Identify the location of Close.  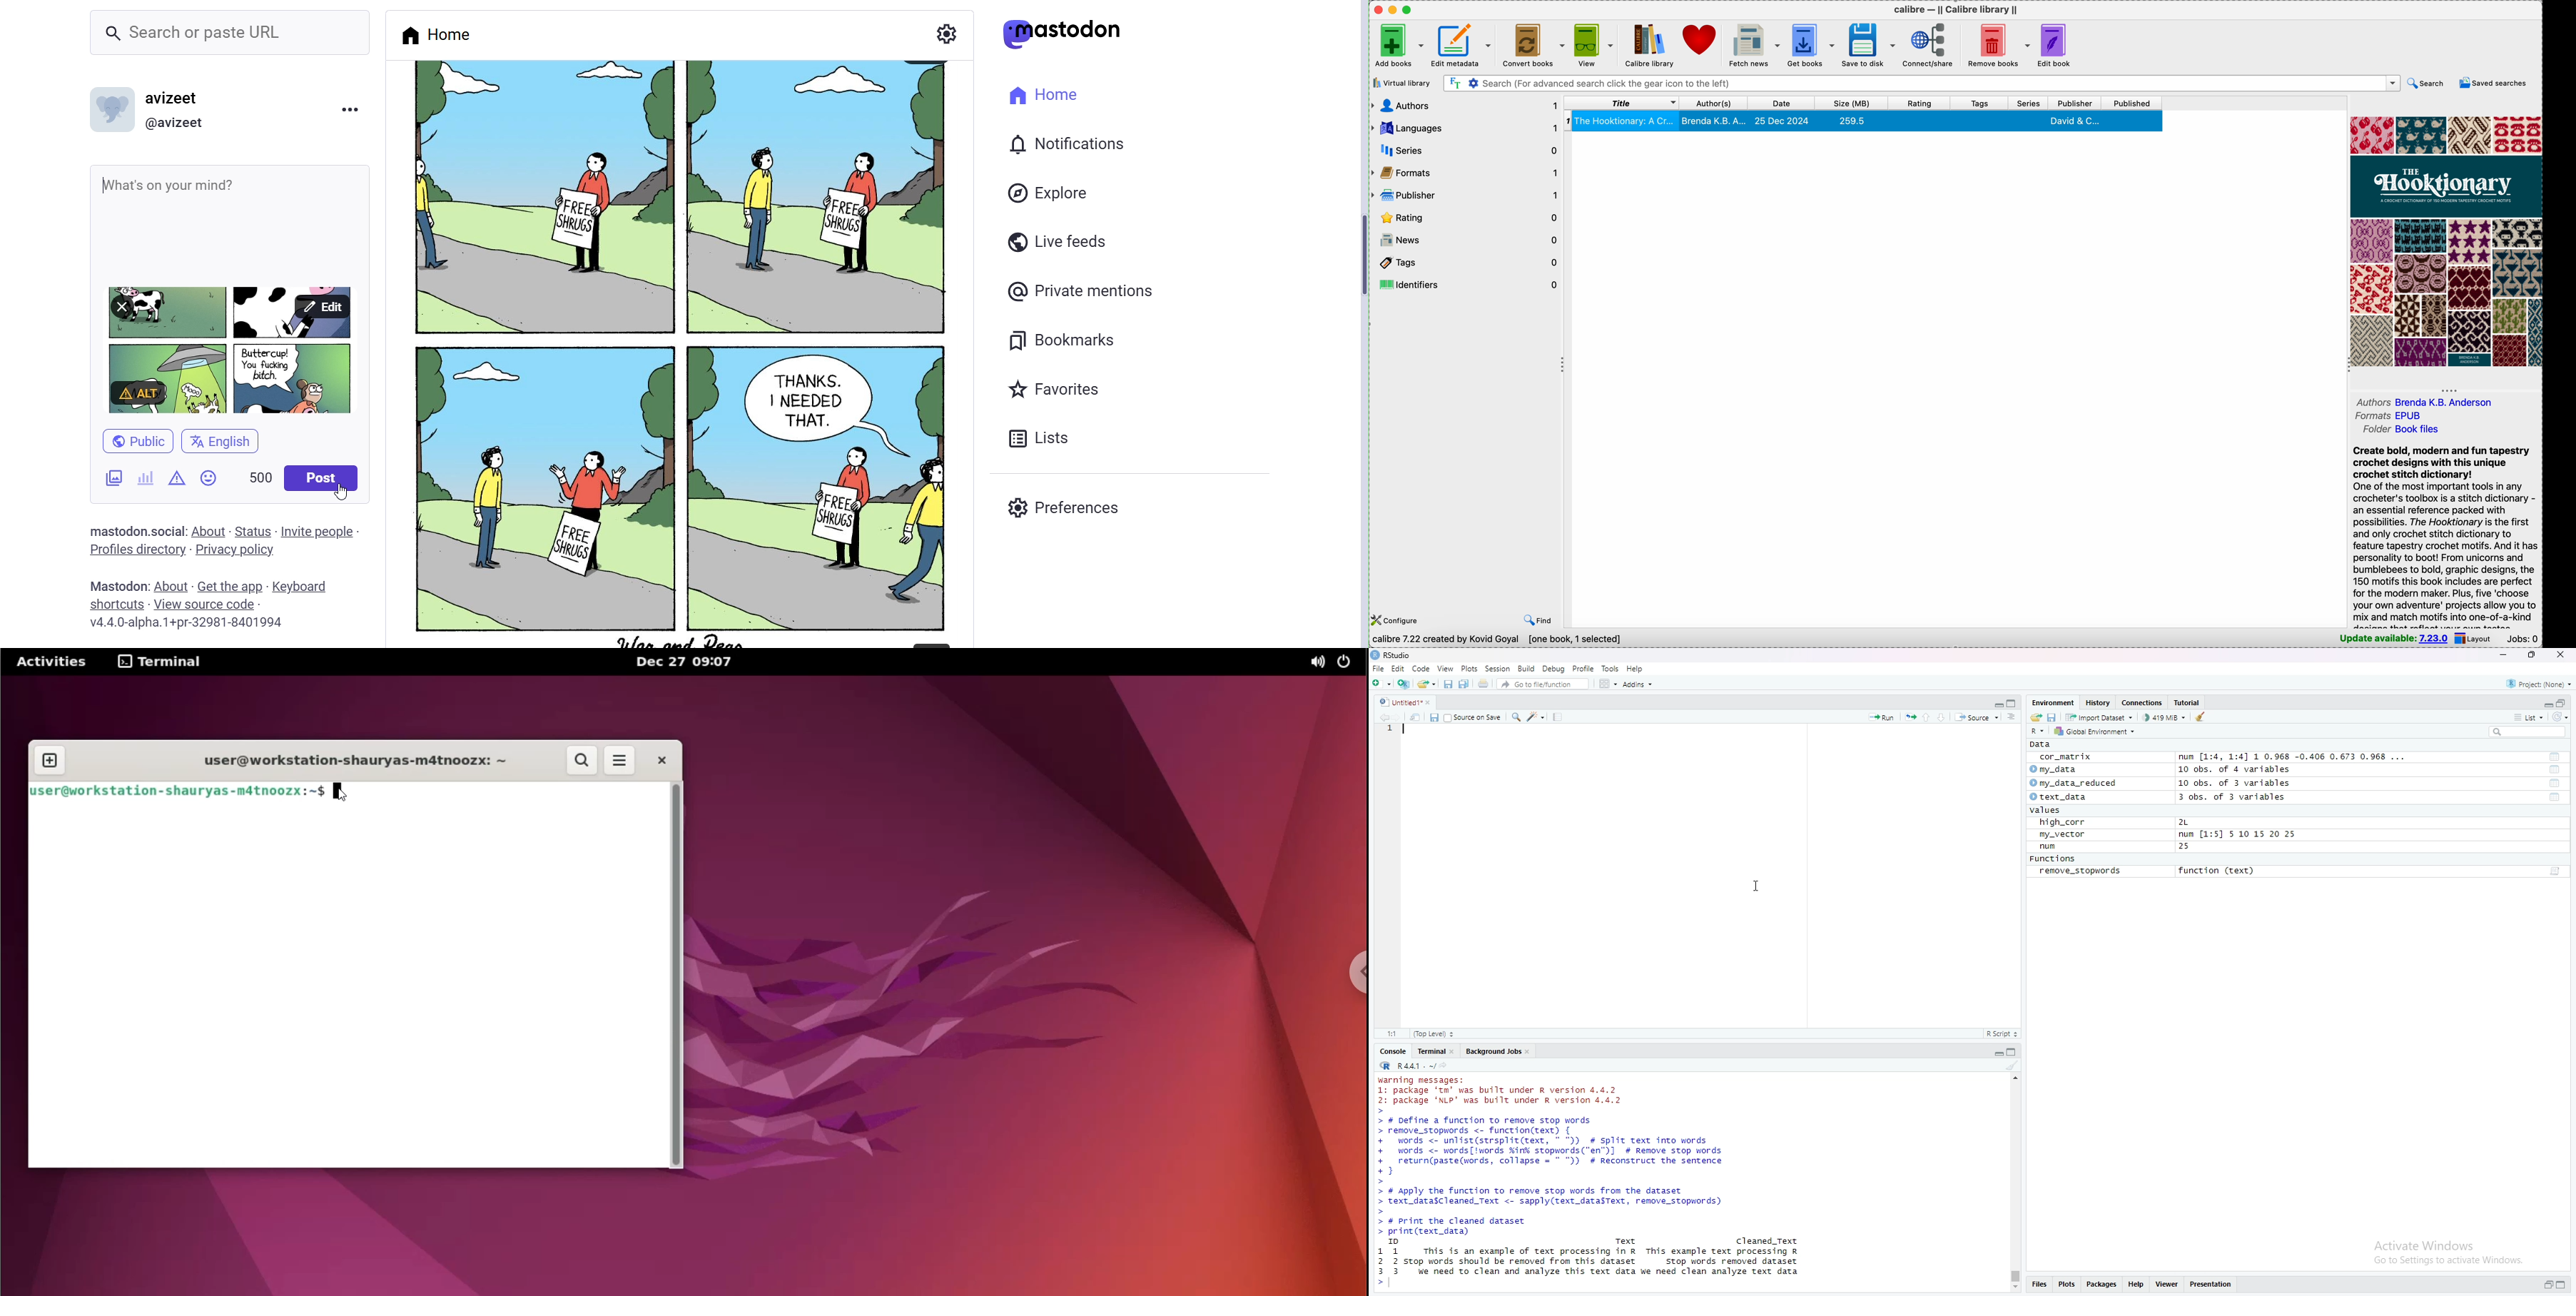
(2562, 656).